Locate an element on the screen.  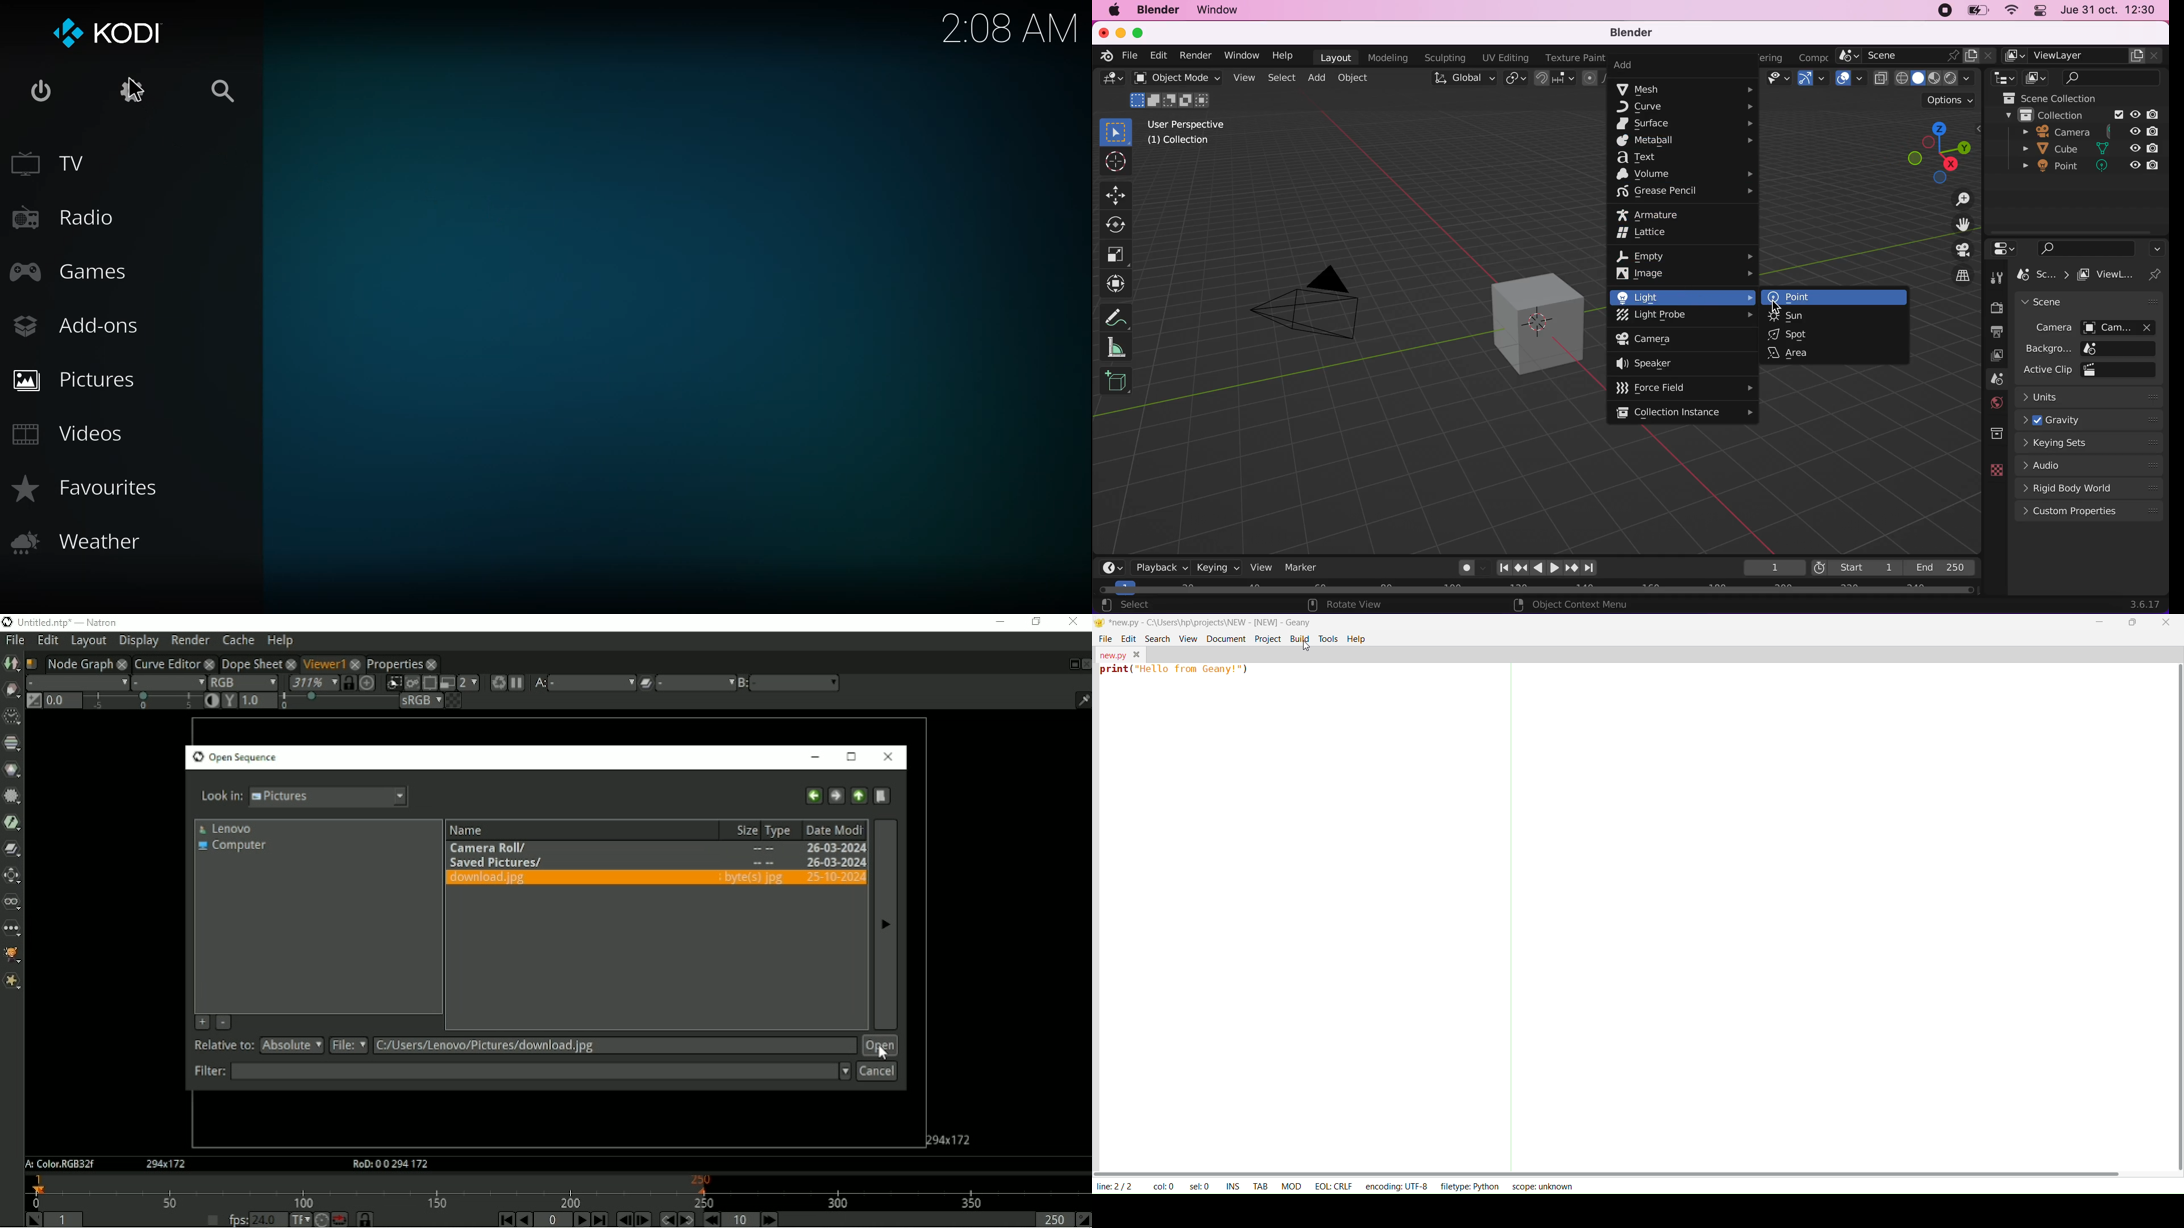
Viewer gamma correction is located at coordinates (259, 700).